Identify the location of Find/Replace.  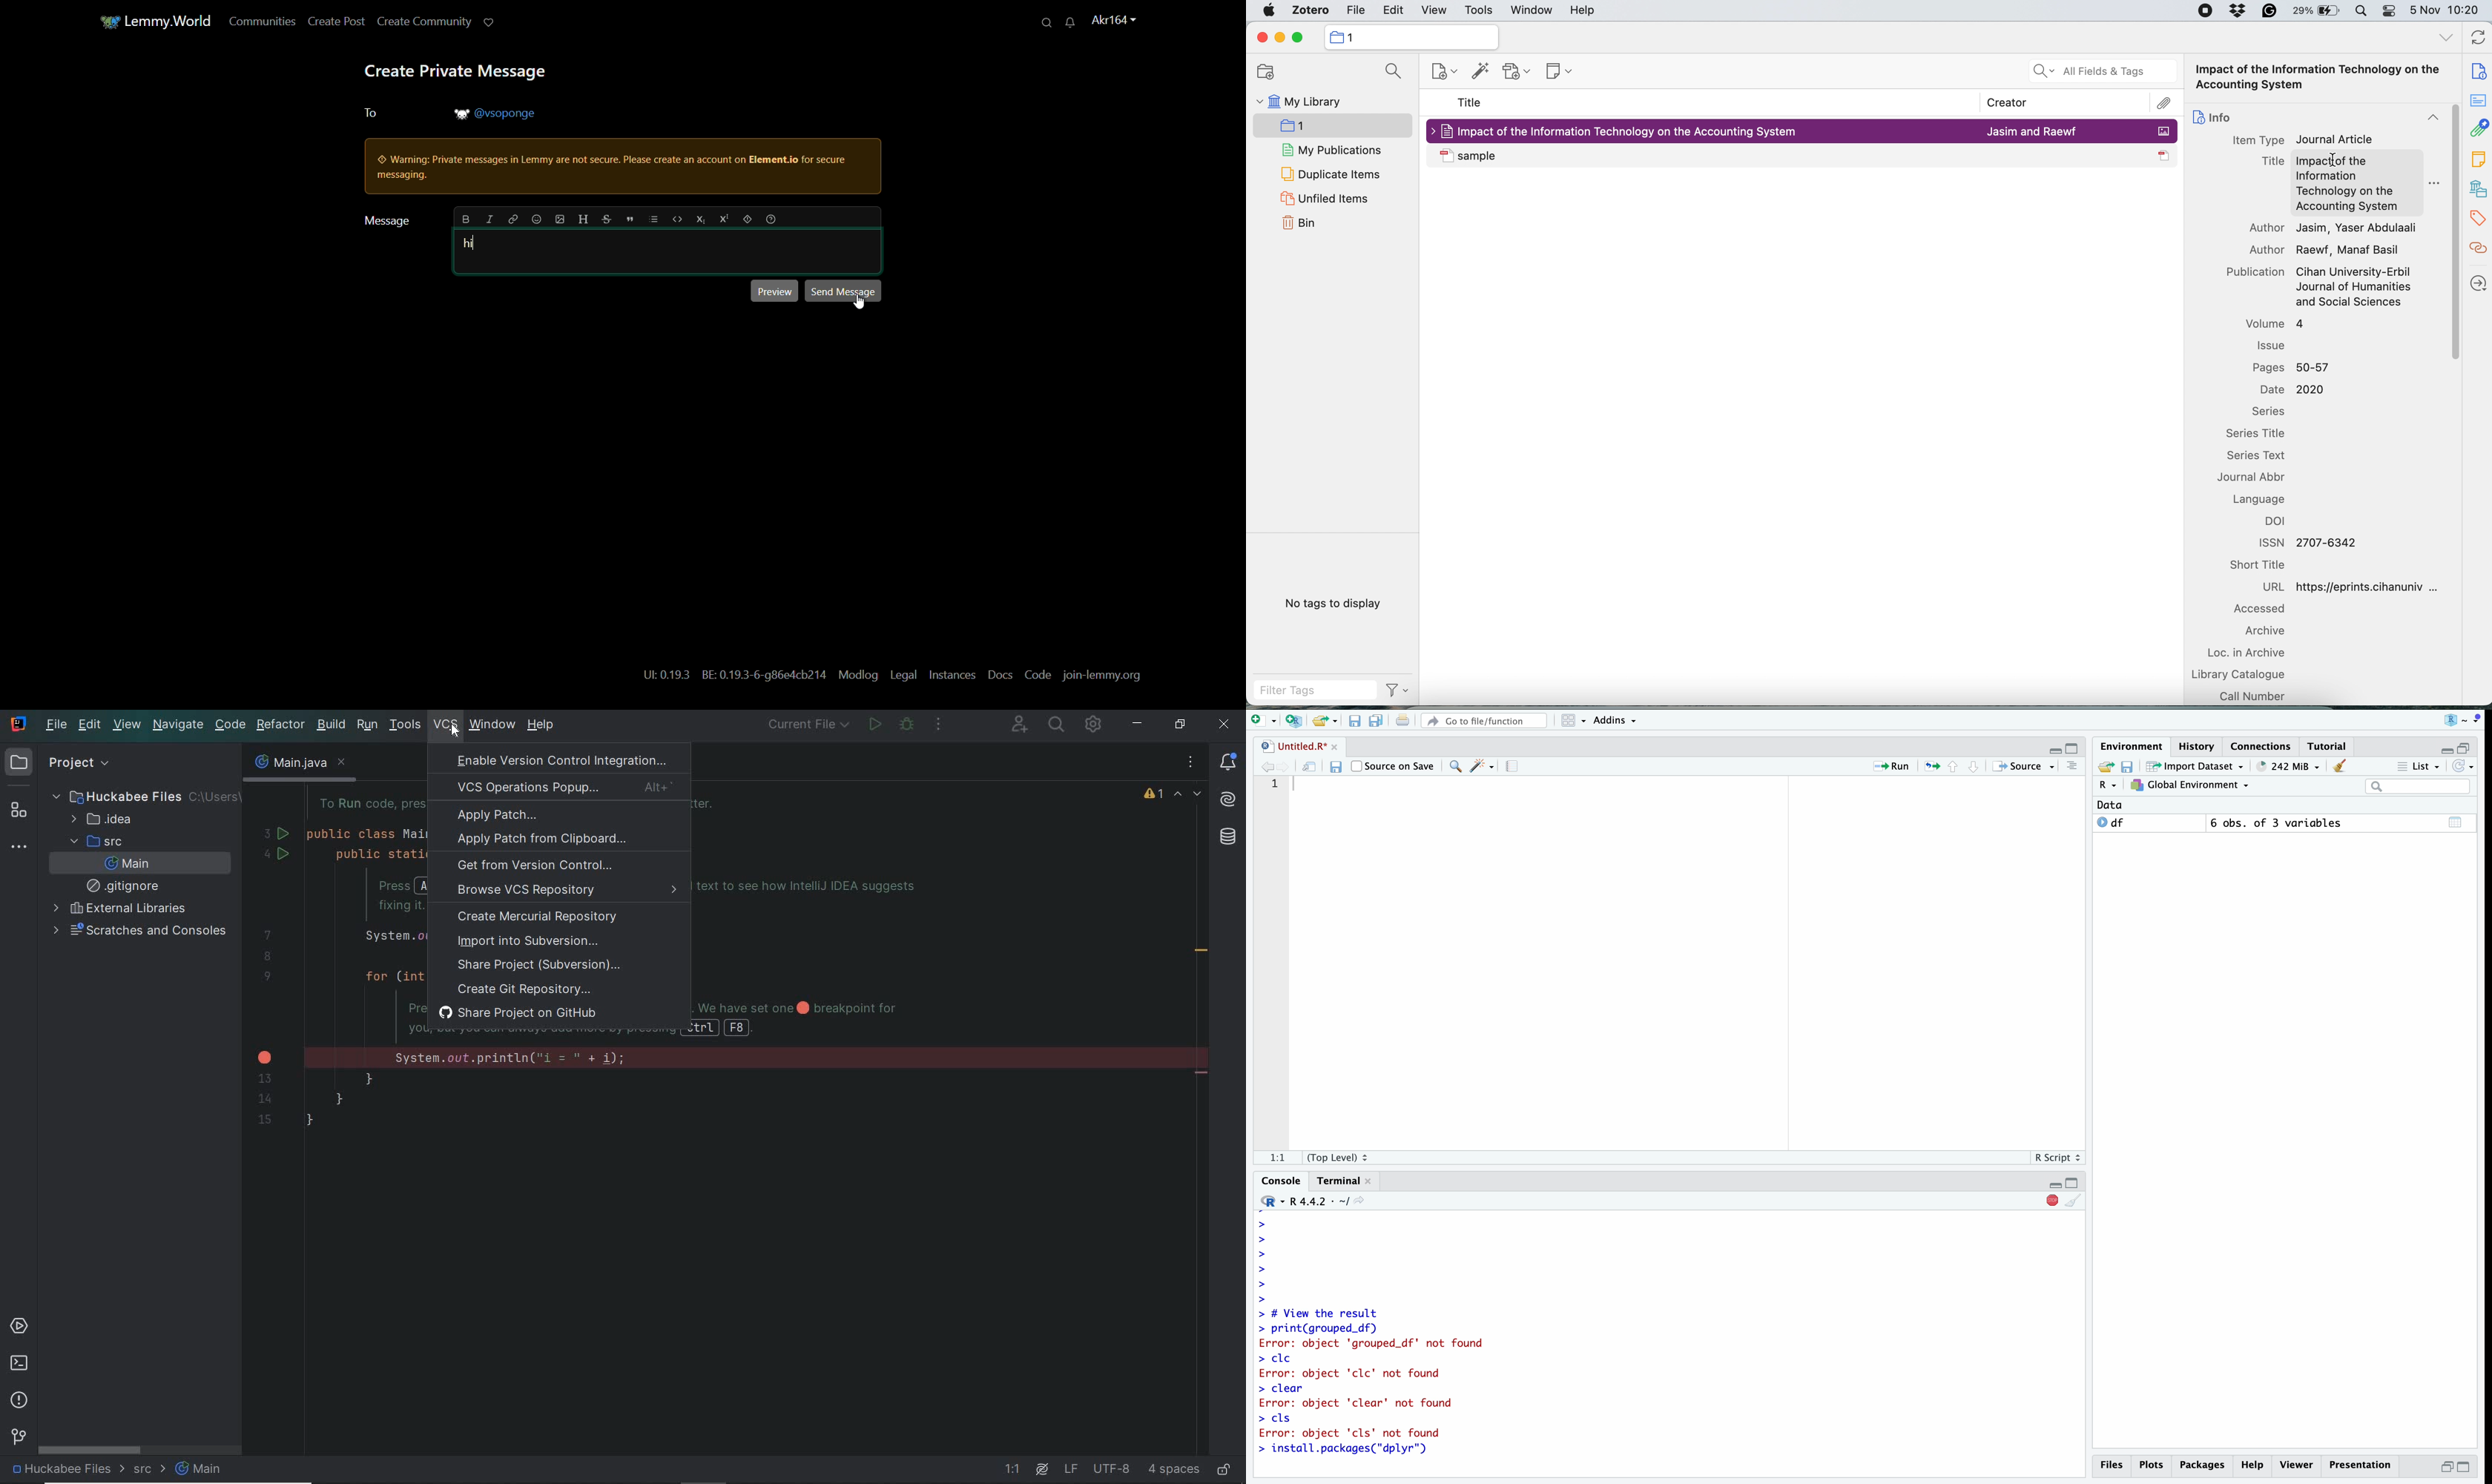
(1455, 767).